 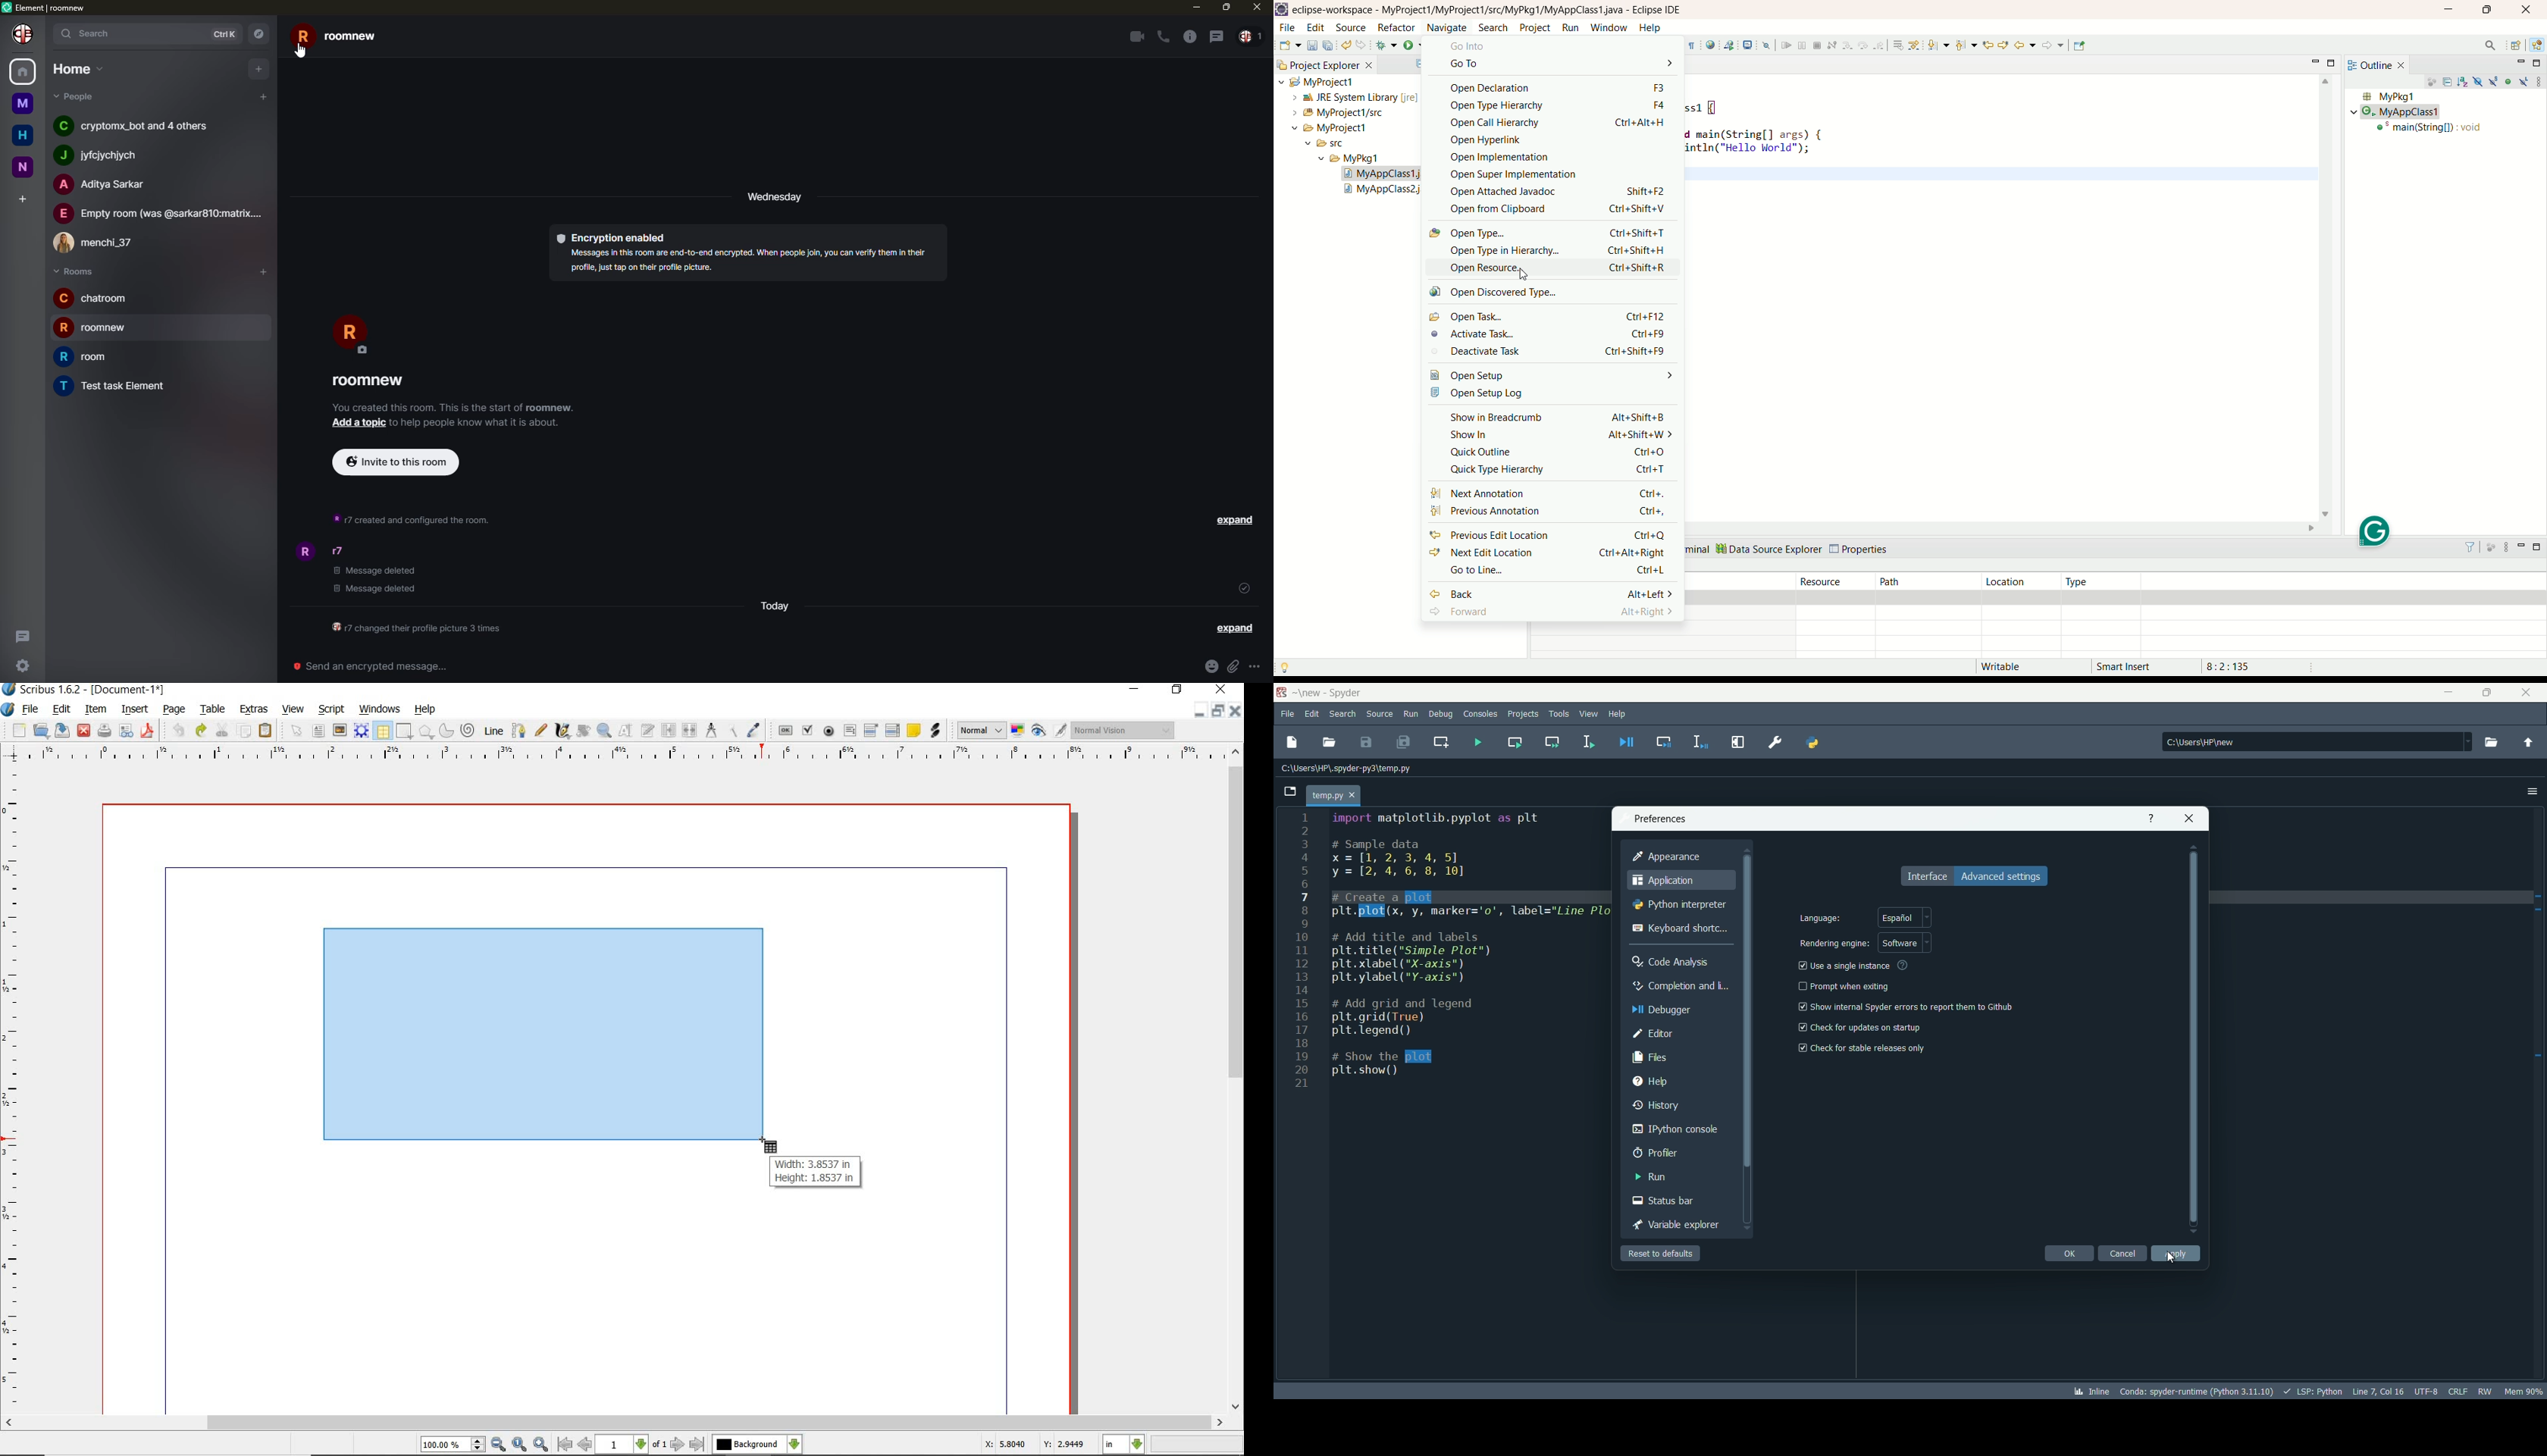 What do you see at coordinates (2025, 44) in the screenshot?
I see `back` at bounding box center [2025, 44].